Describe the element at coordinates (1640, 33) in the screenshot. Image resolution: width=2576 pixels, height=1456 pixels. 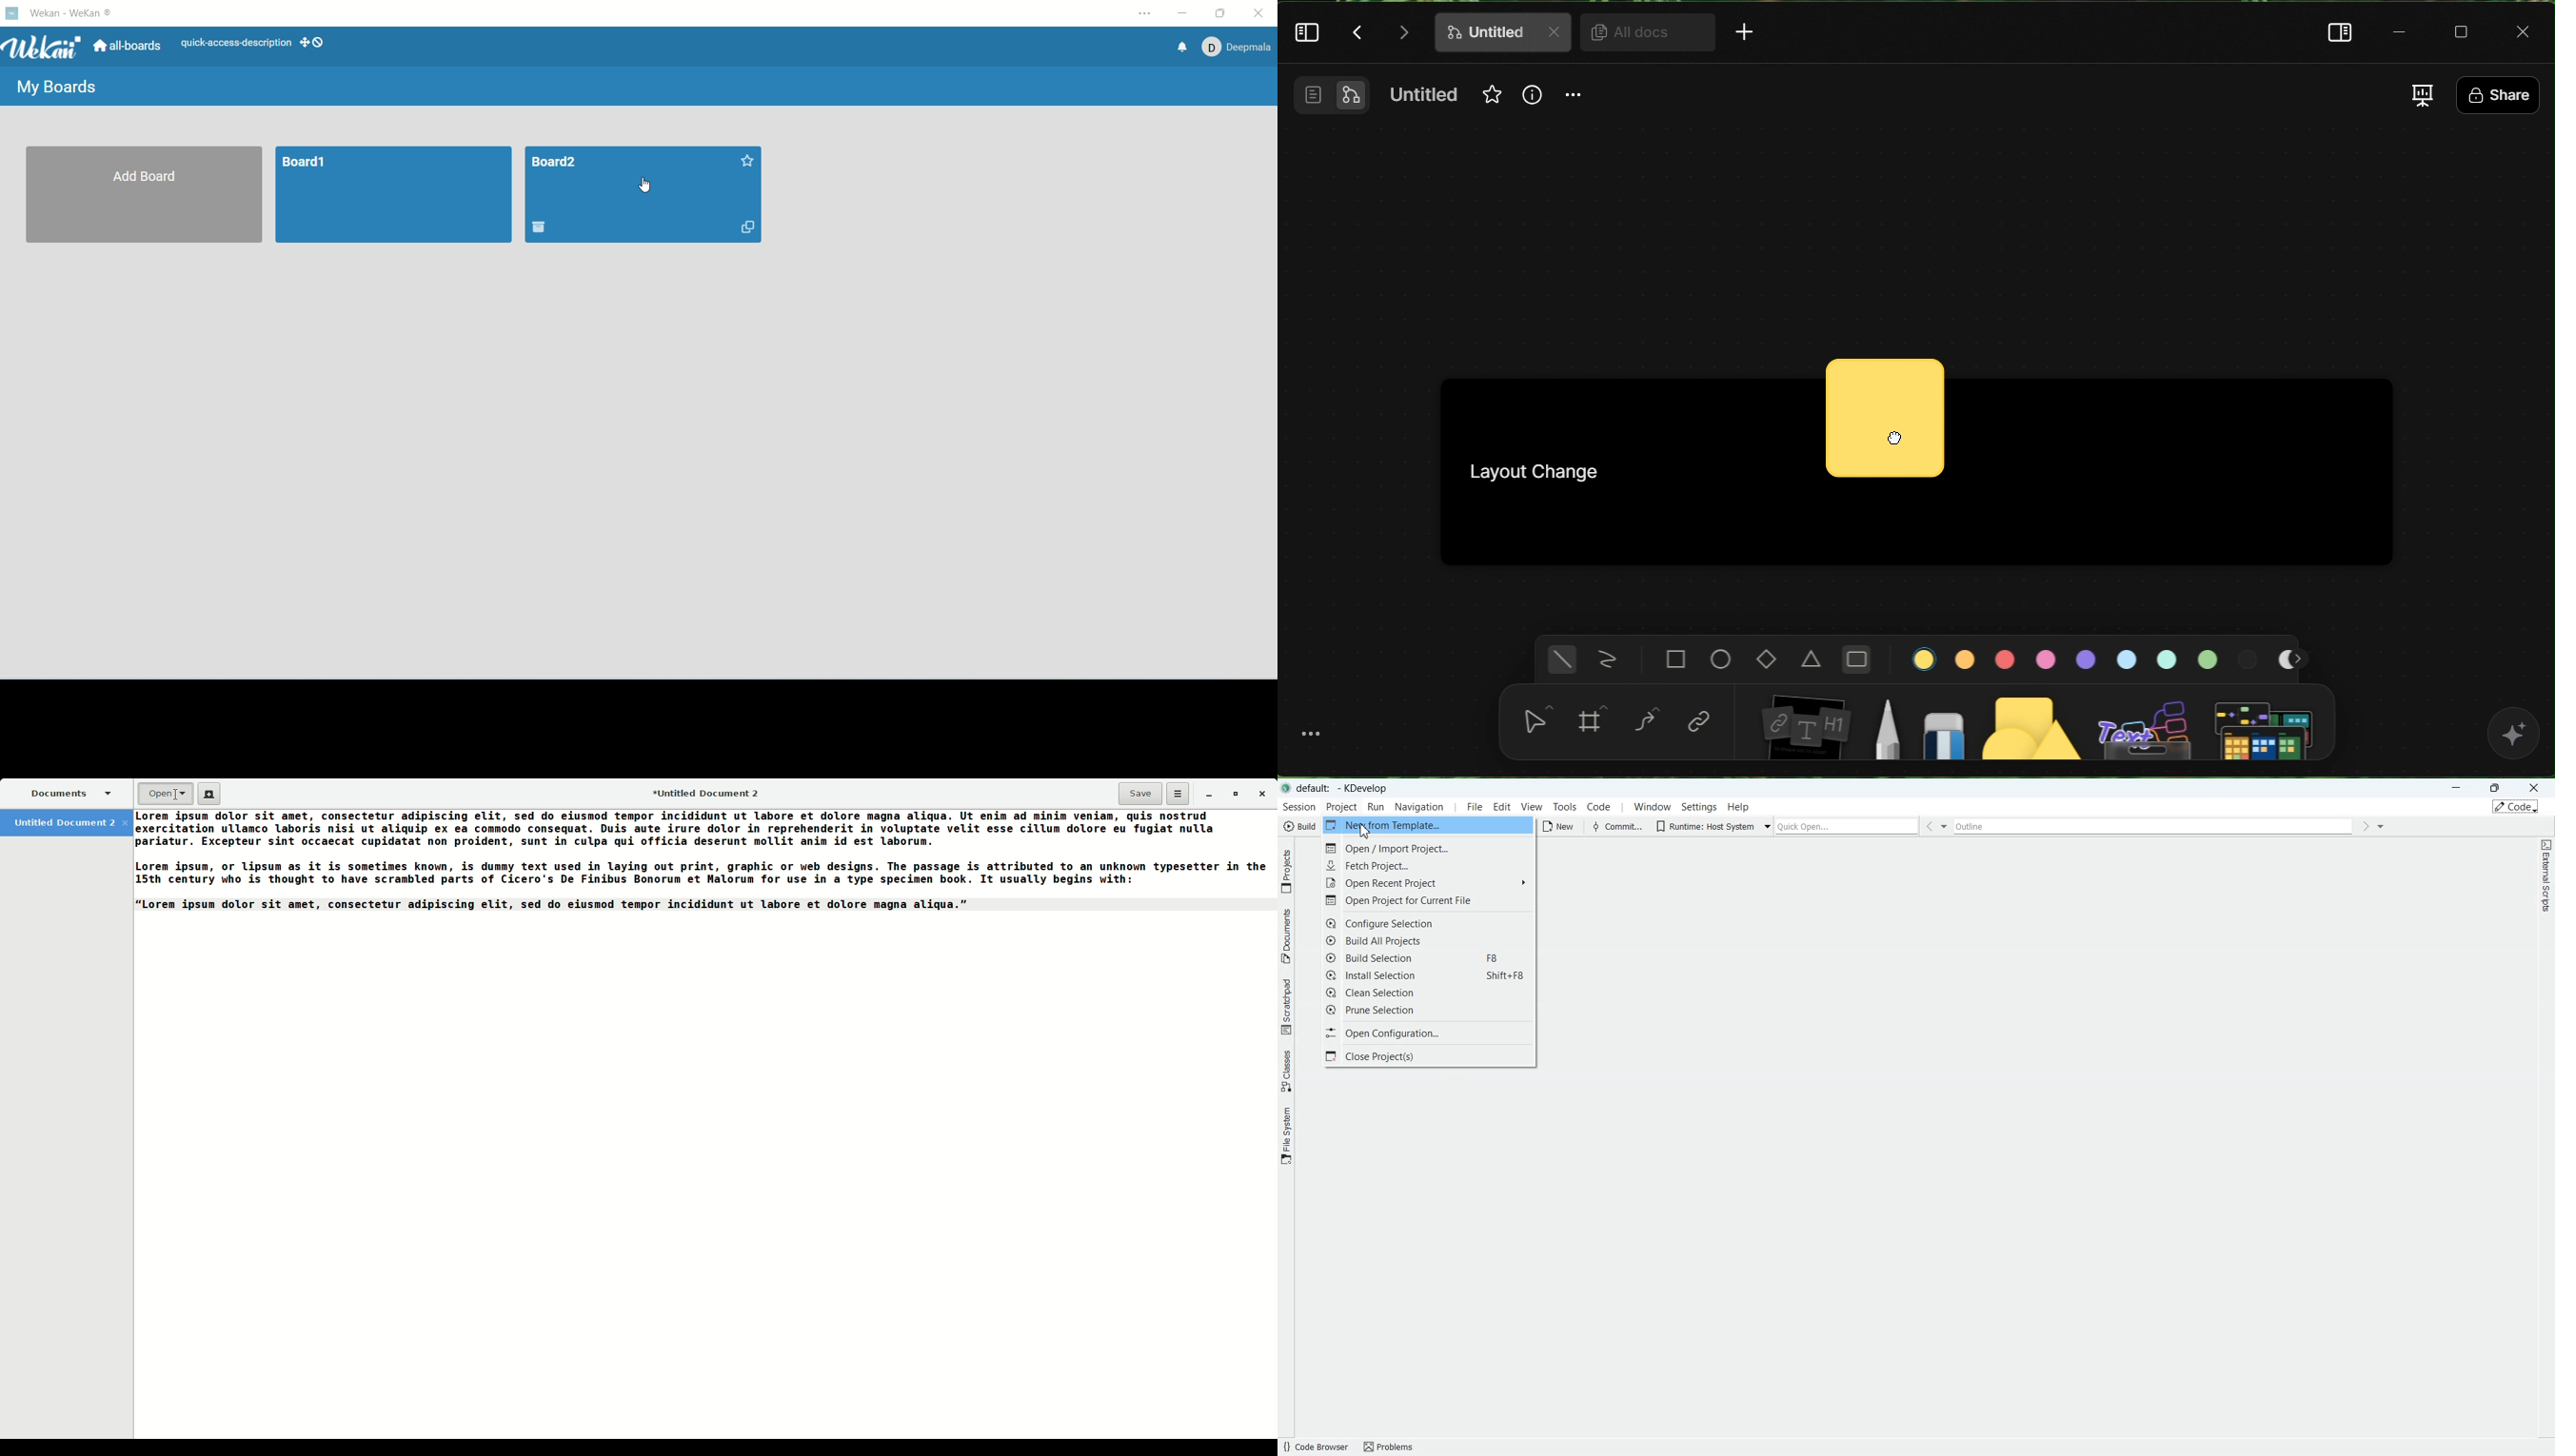
I see `All docs` at that location.